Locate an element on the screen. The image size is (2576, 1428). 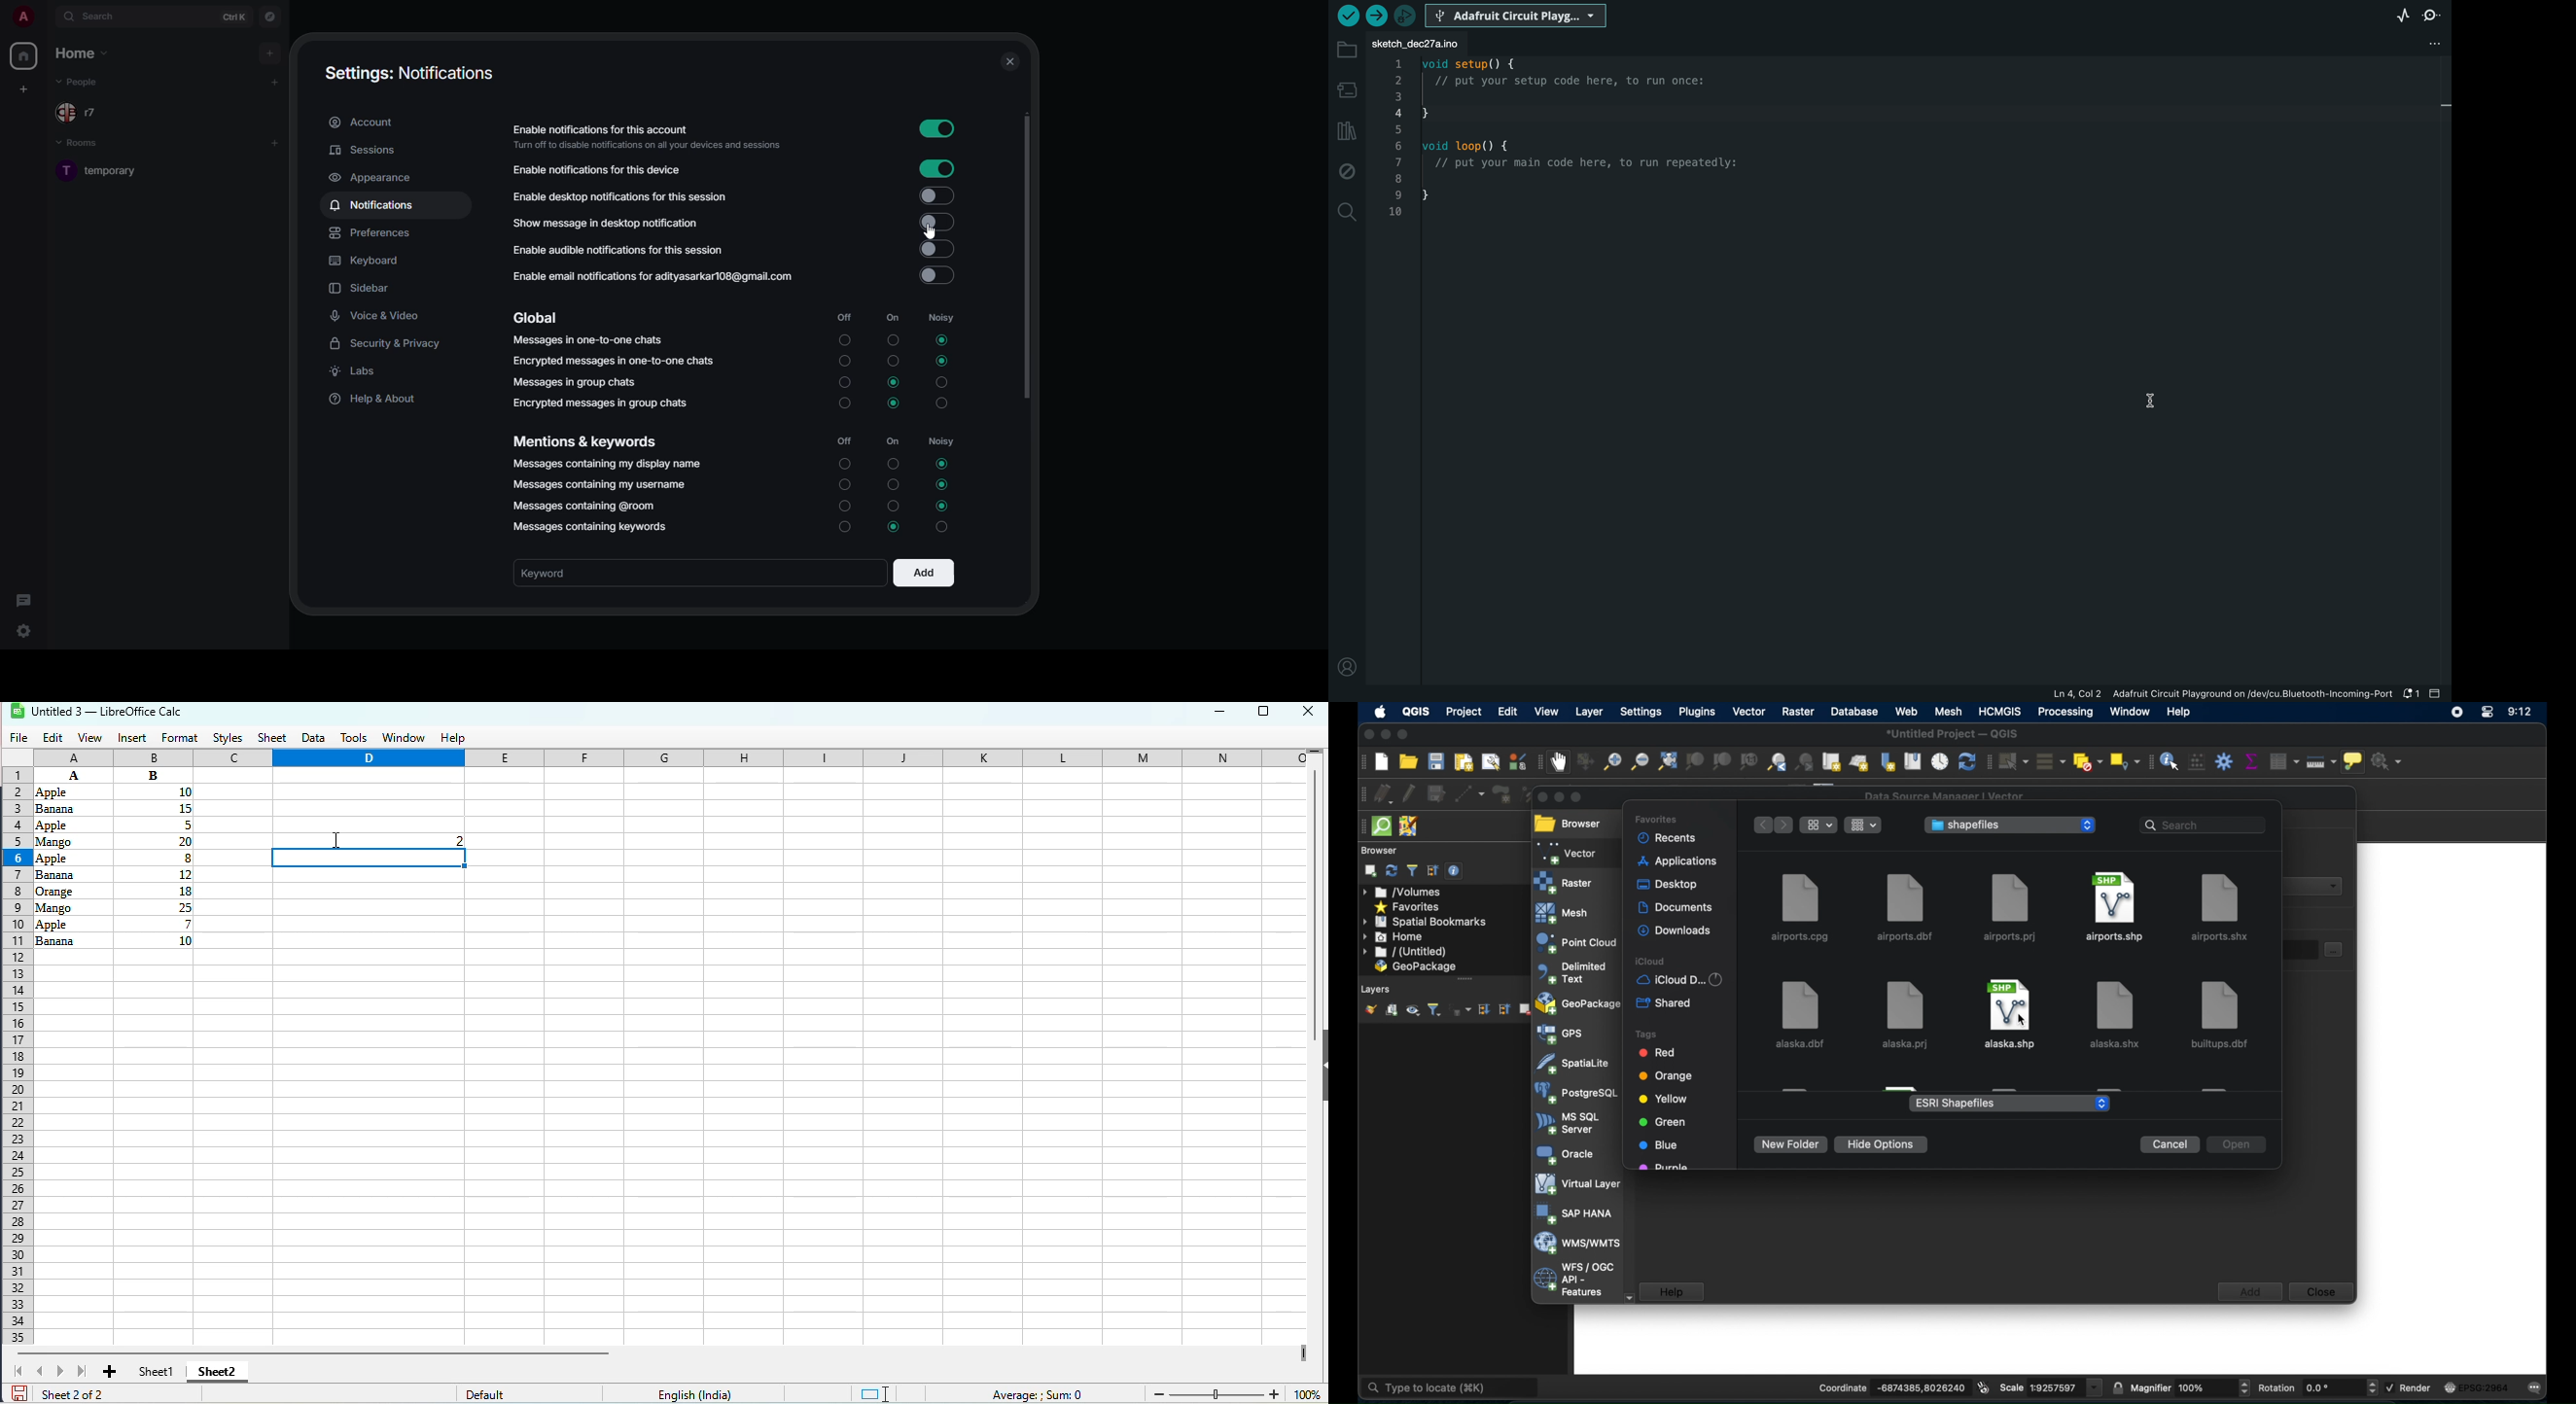
add is located at coordinates (275, 82).